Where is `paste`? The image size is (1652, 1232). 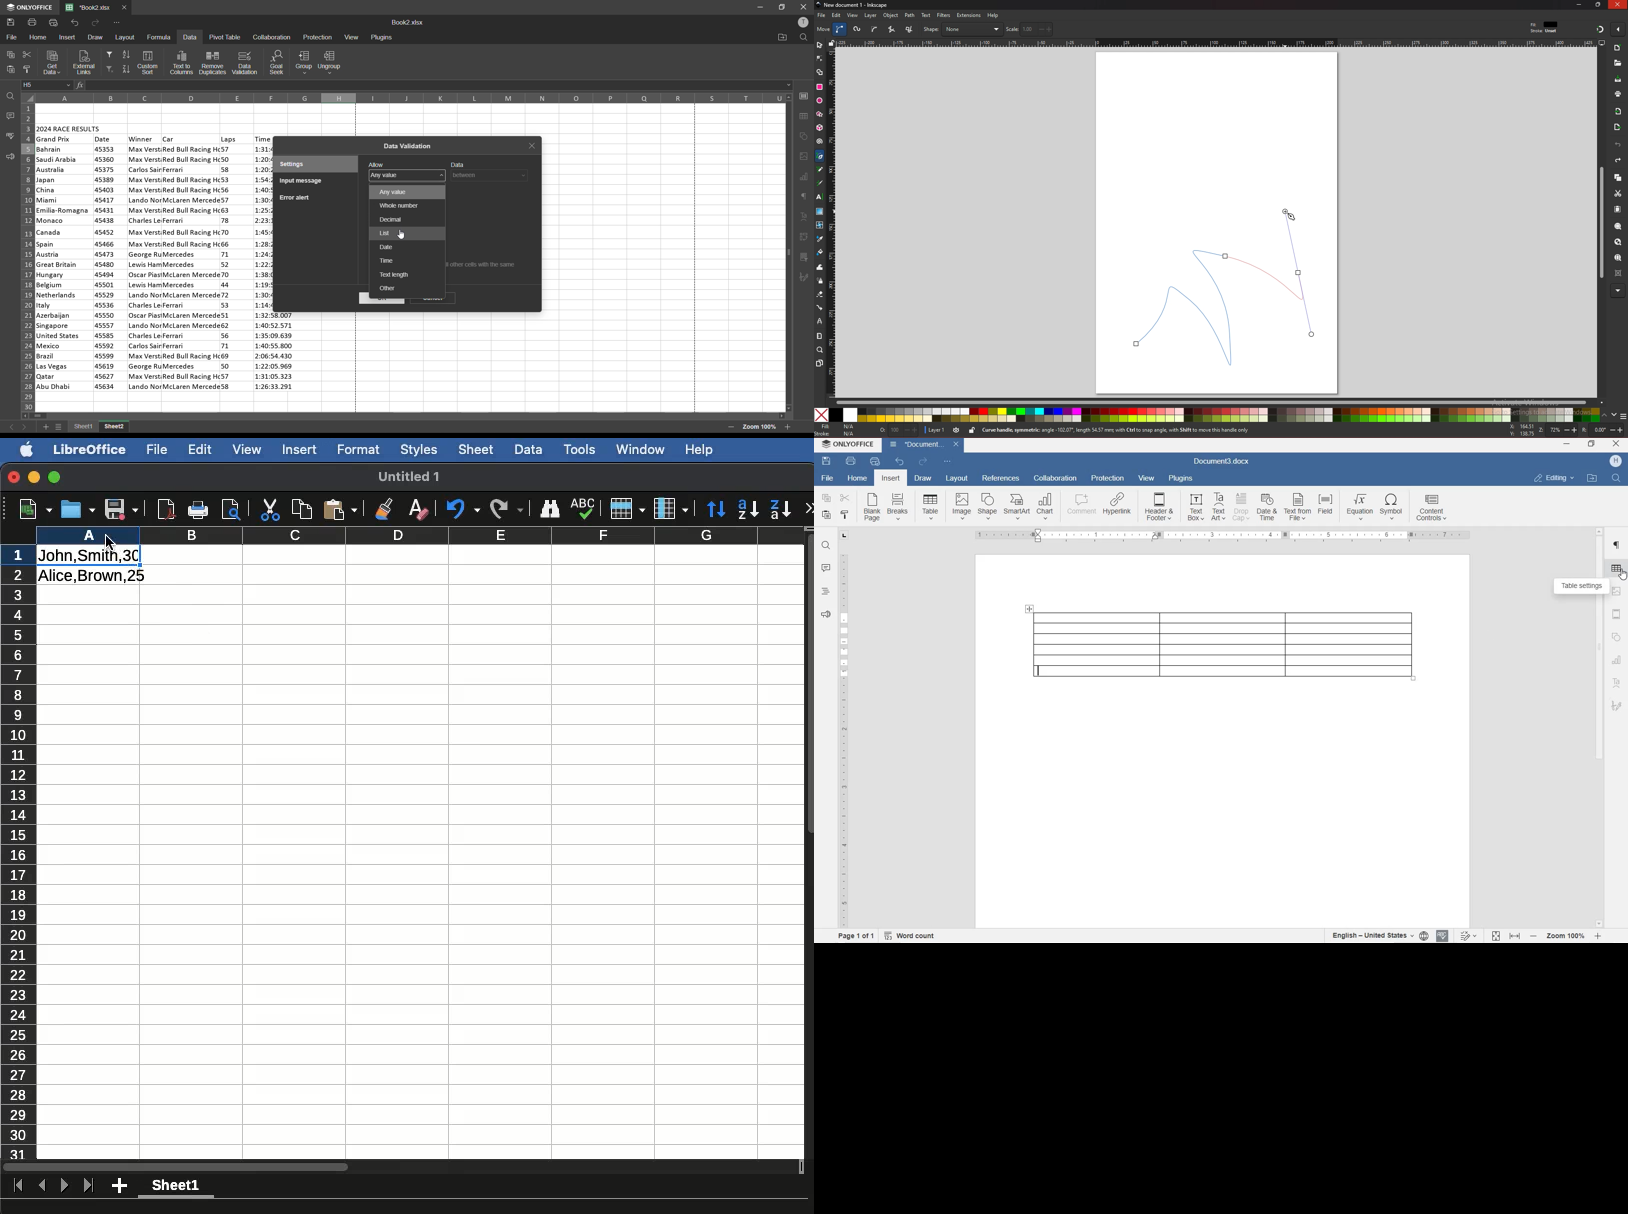
paste is located at coordinates (11, 69).